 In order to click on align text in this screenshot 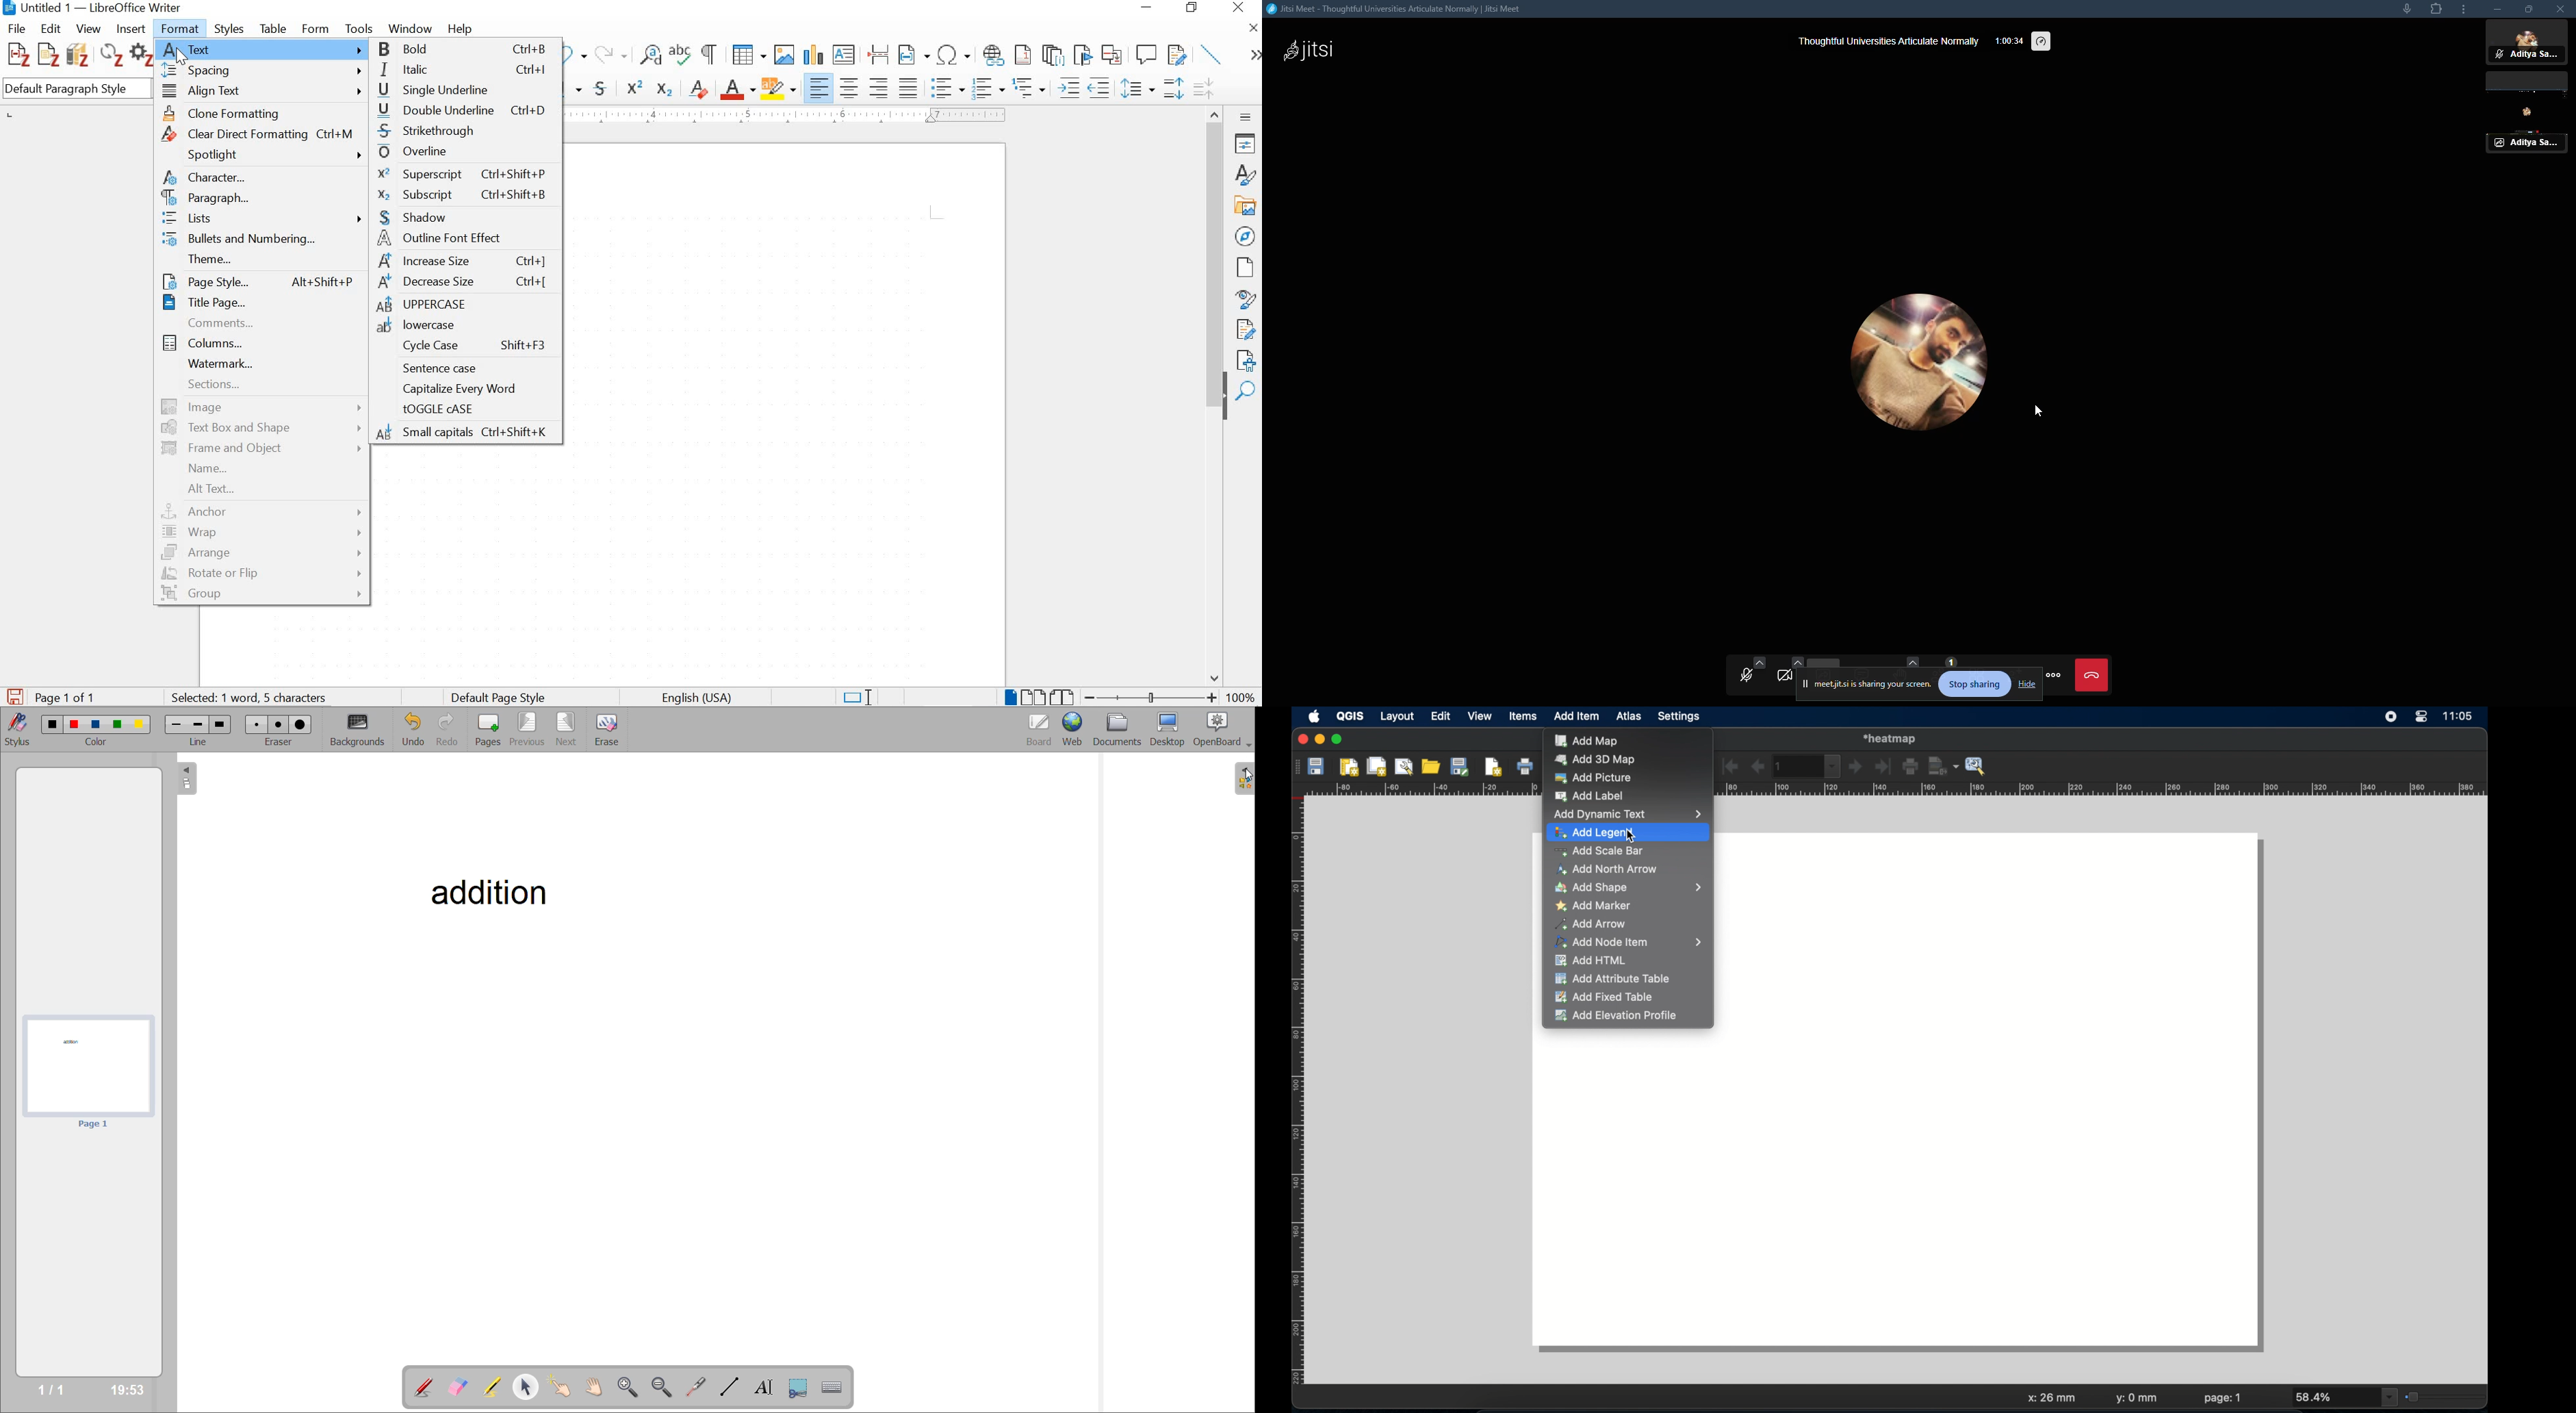, I will do `click(263, 93)`.